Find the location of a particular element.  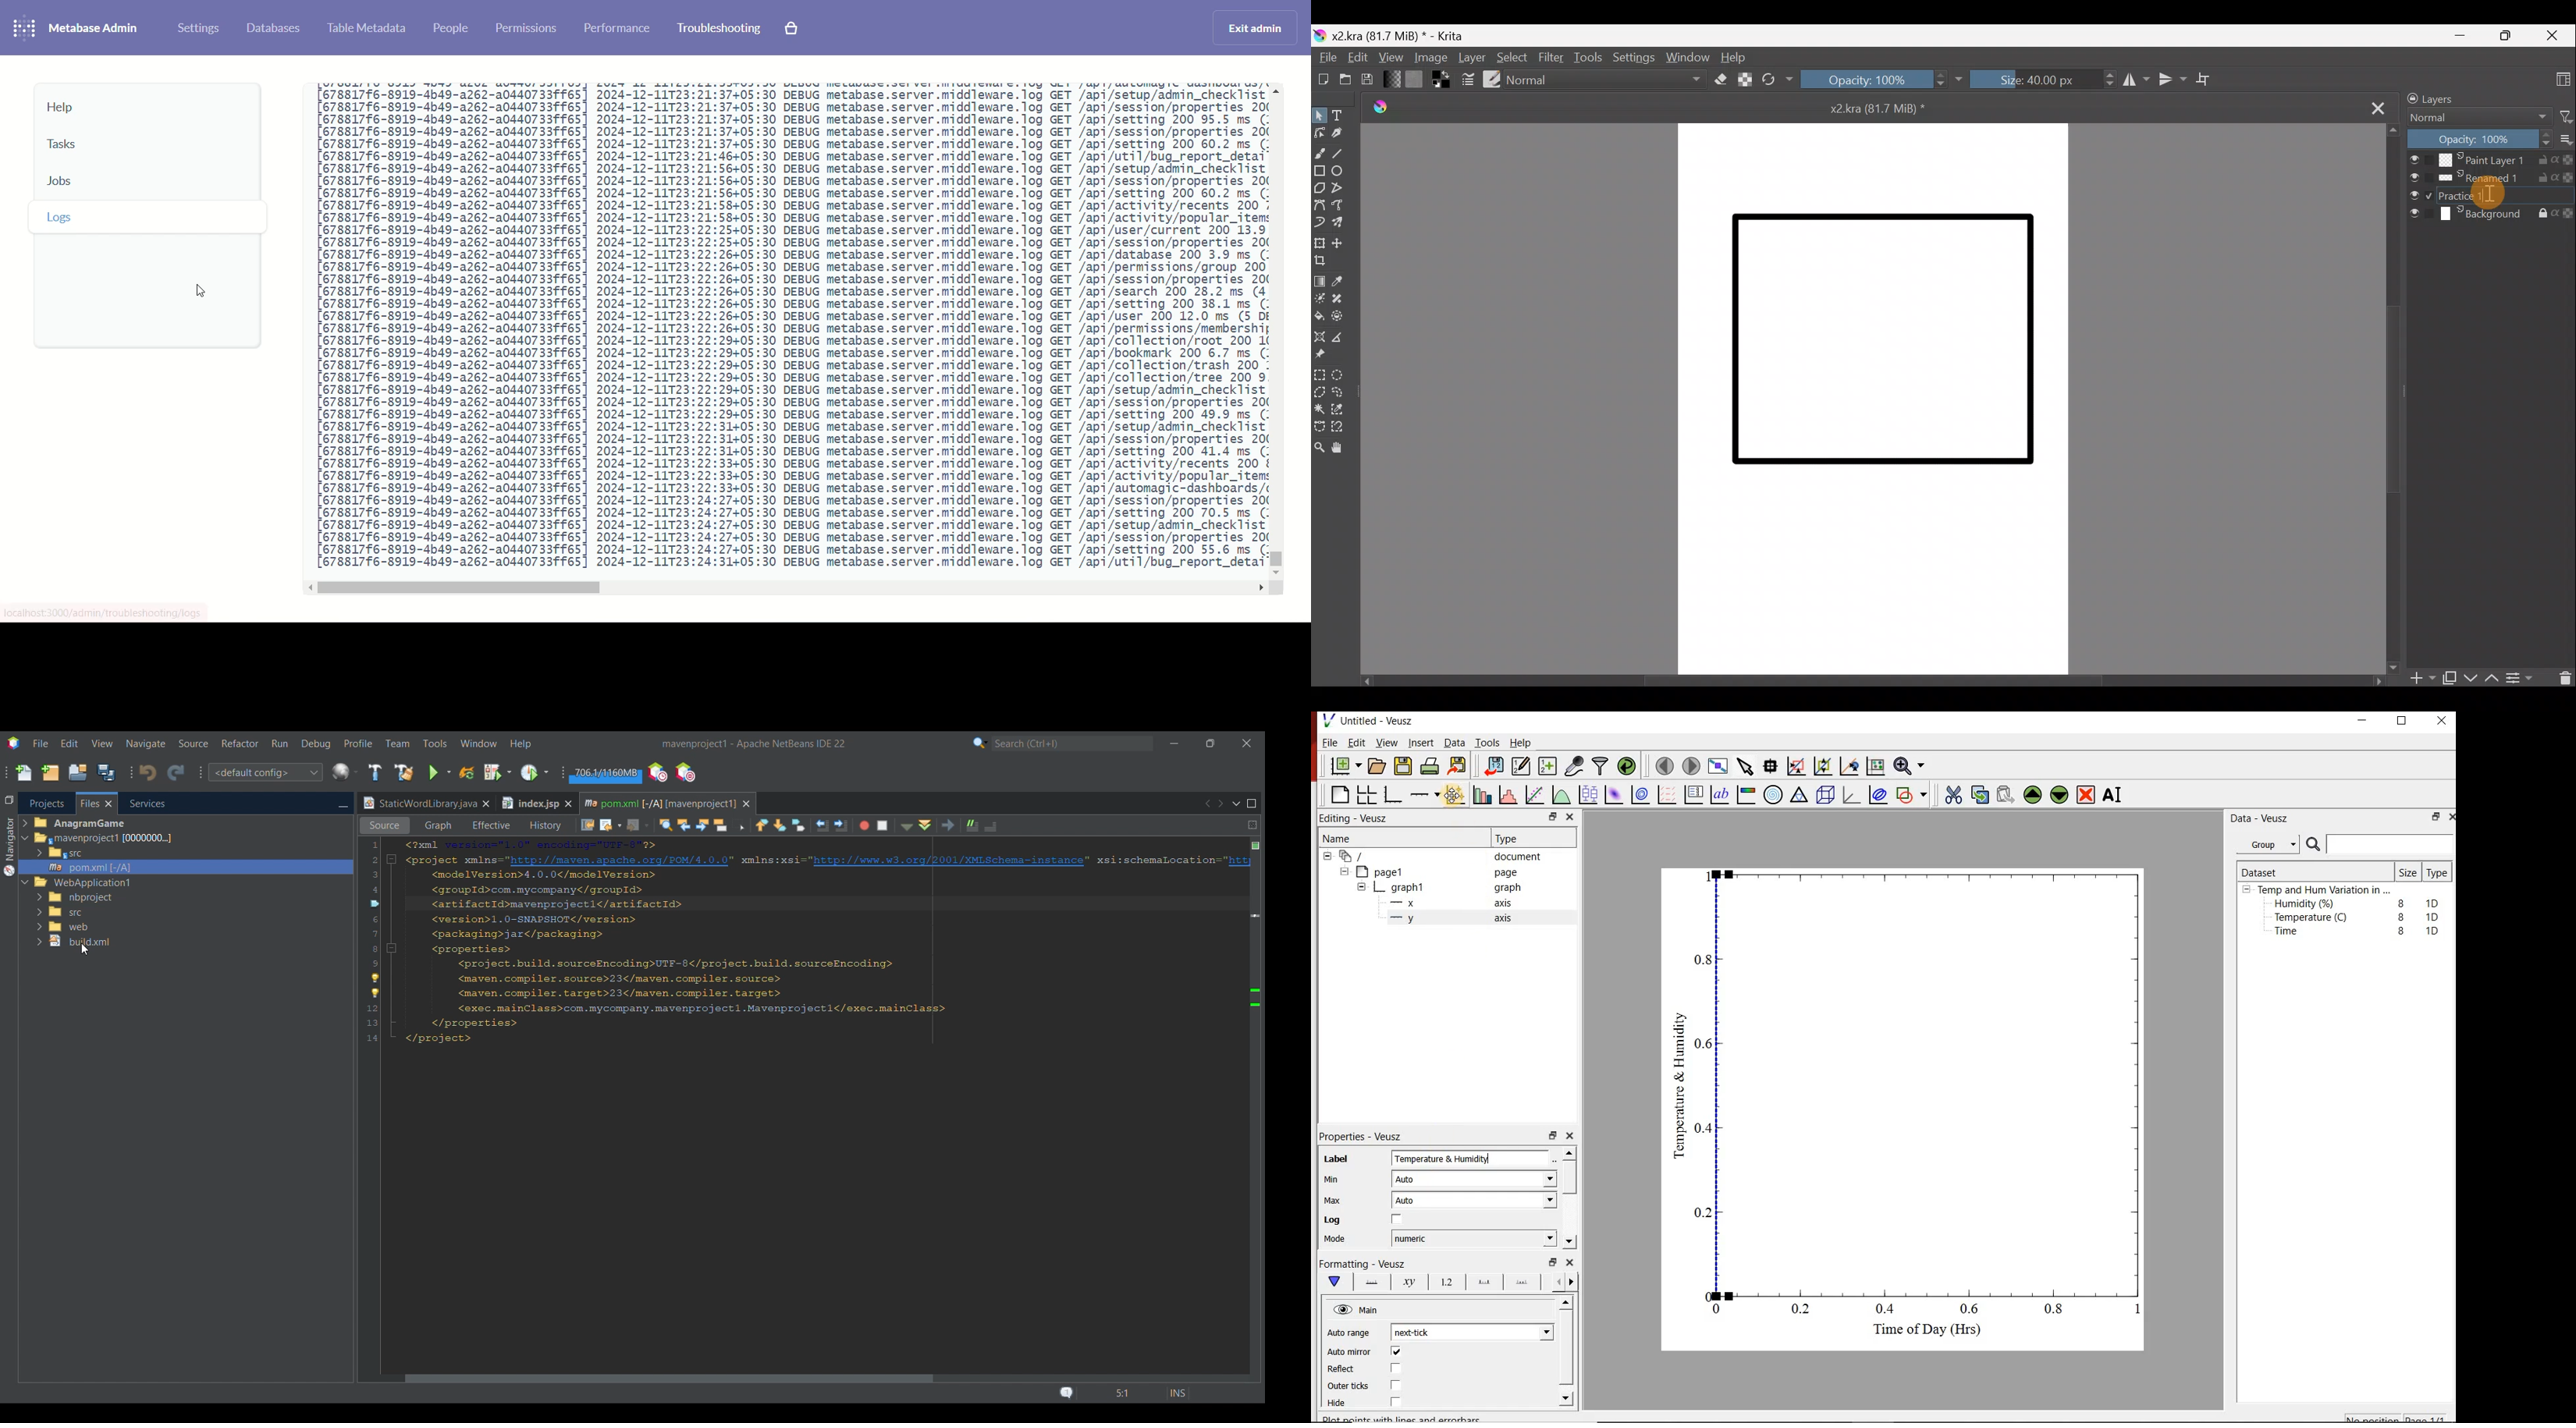

click to reset graph axes is located at coordinates (1873, 767).